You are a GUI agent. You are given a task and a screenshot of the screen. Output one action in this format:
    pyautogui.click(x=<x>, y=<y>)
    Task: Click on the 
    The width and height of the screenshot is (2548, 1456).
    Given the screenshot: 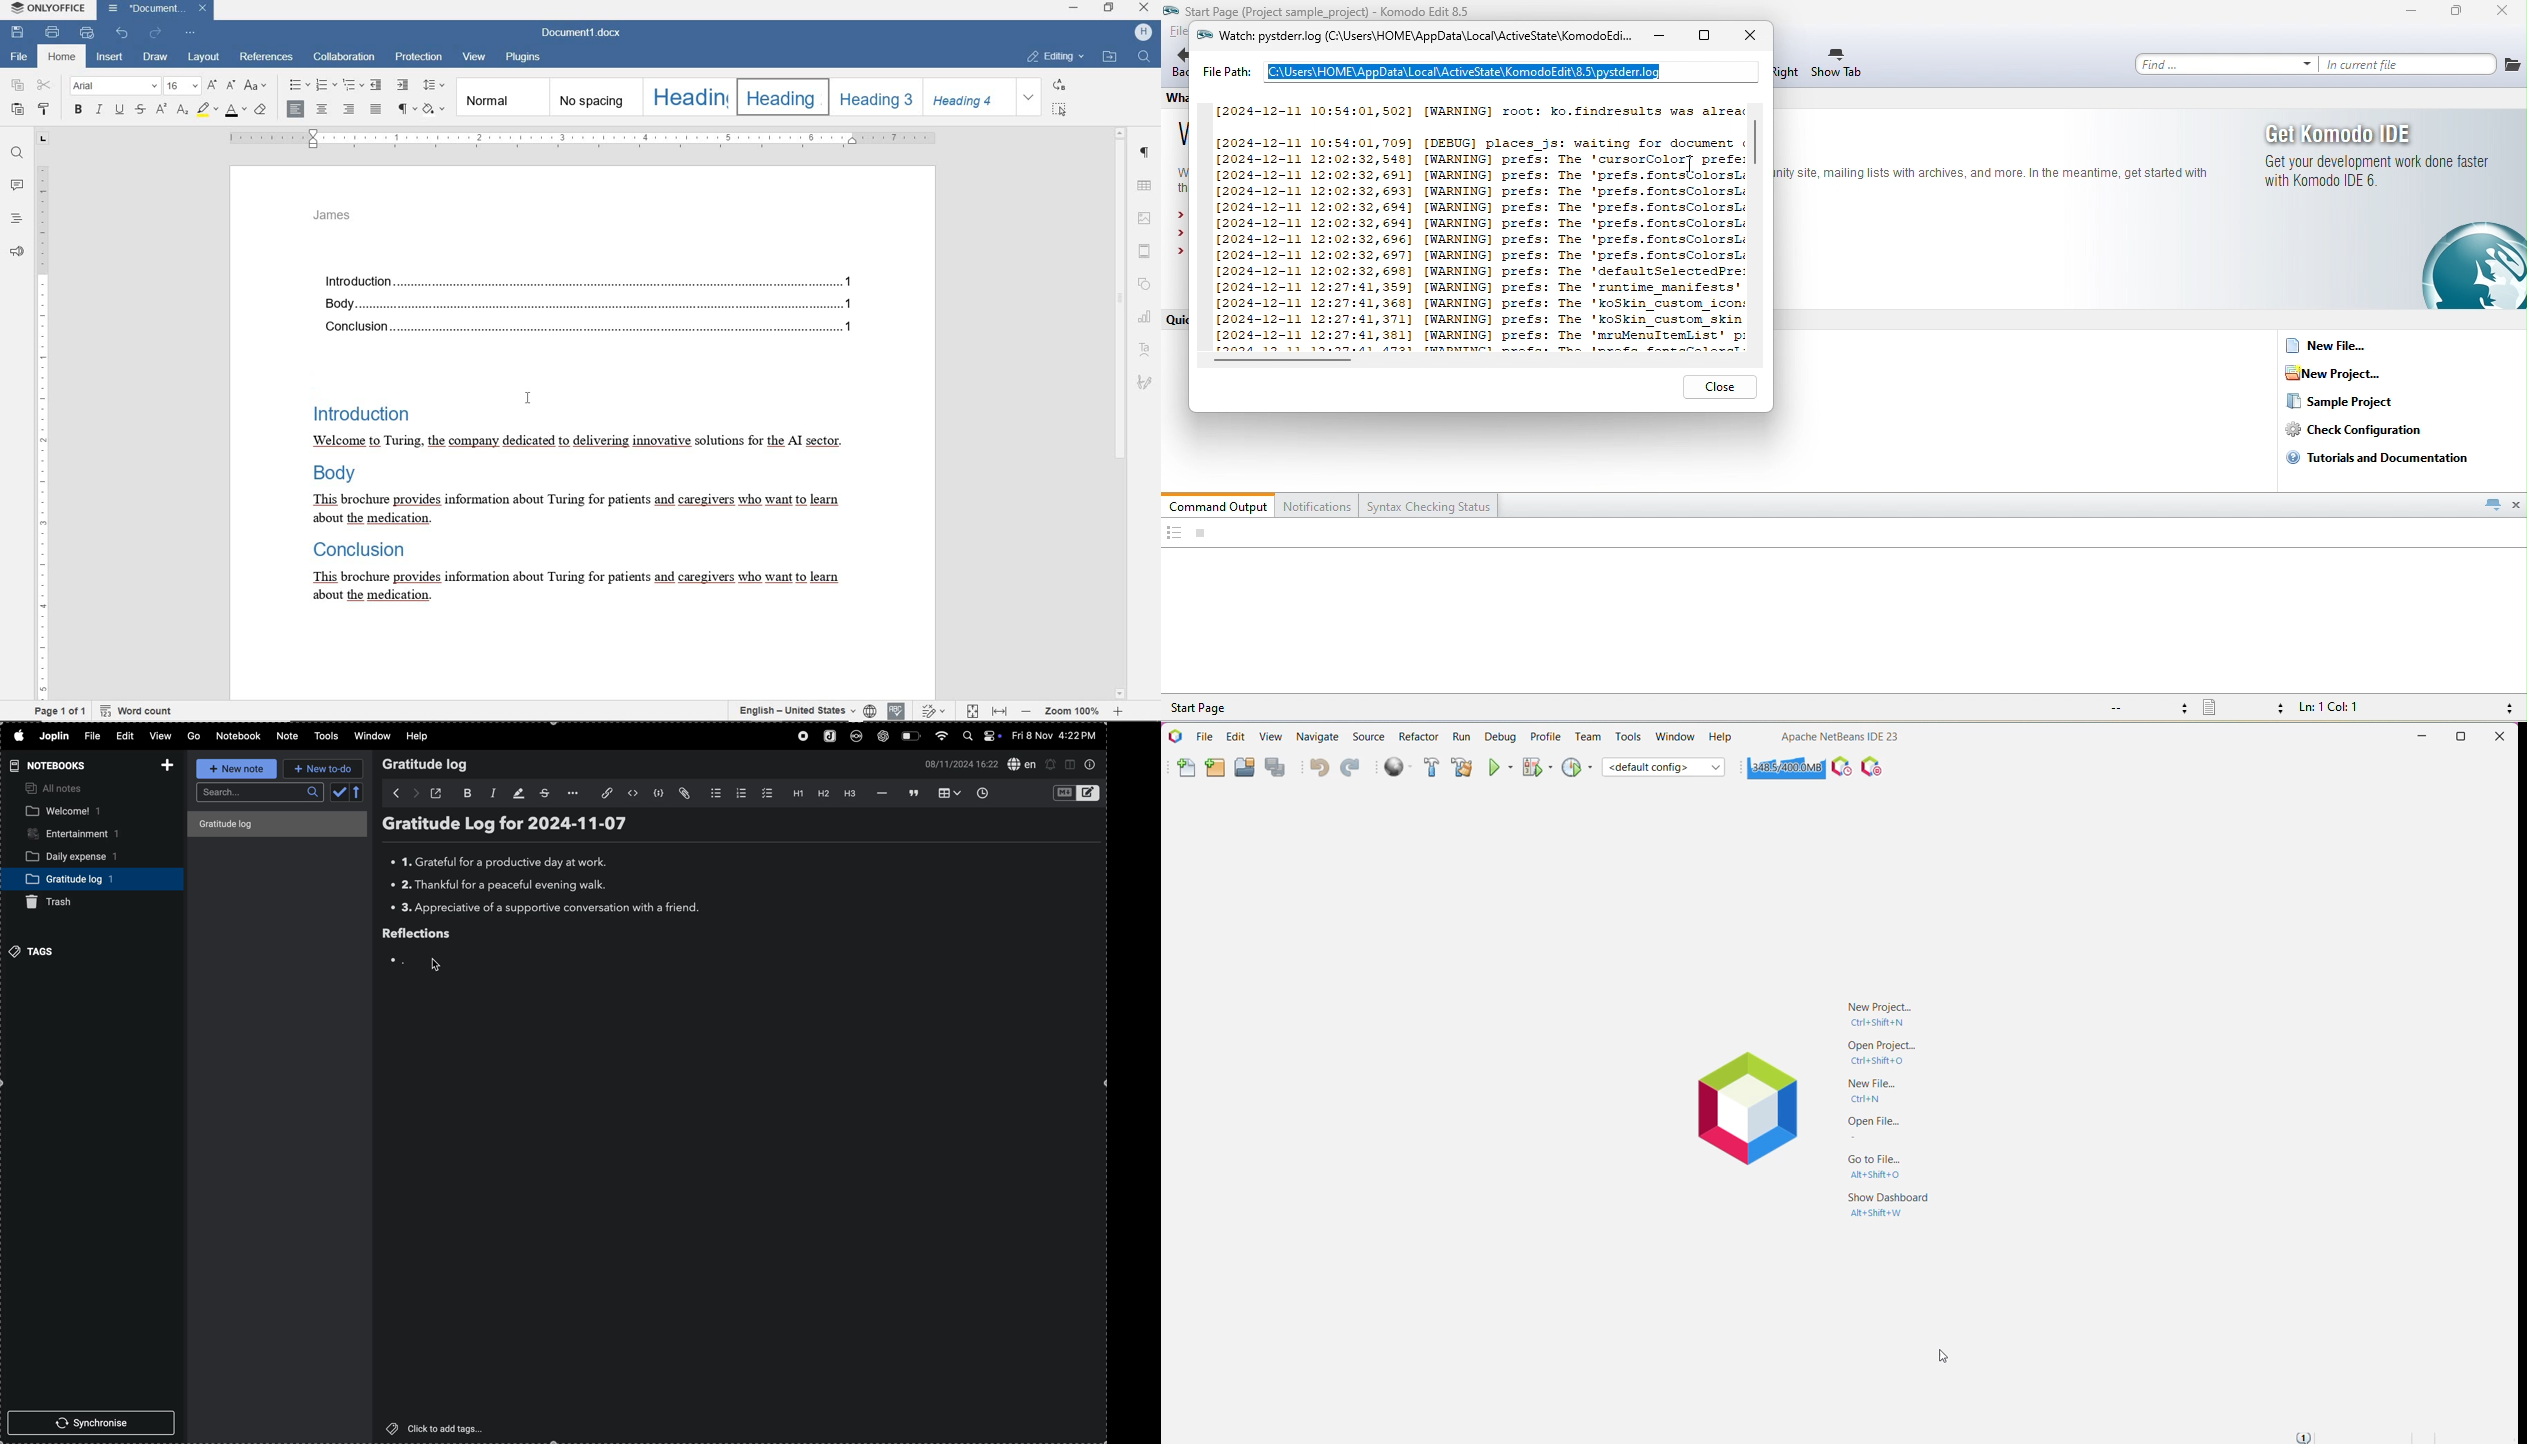 What is the action you would take?
    pyautogui.click(x=1078, y=792)
    